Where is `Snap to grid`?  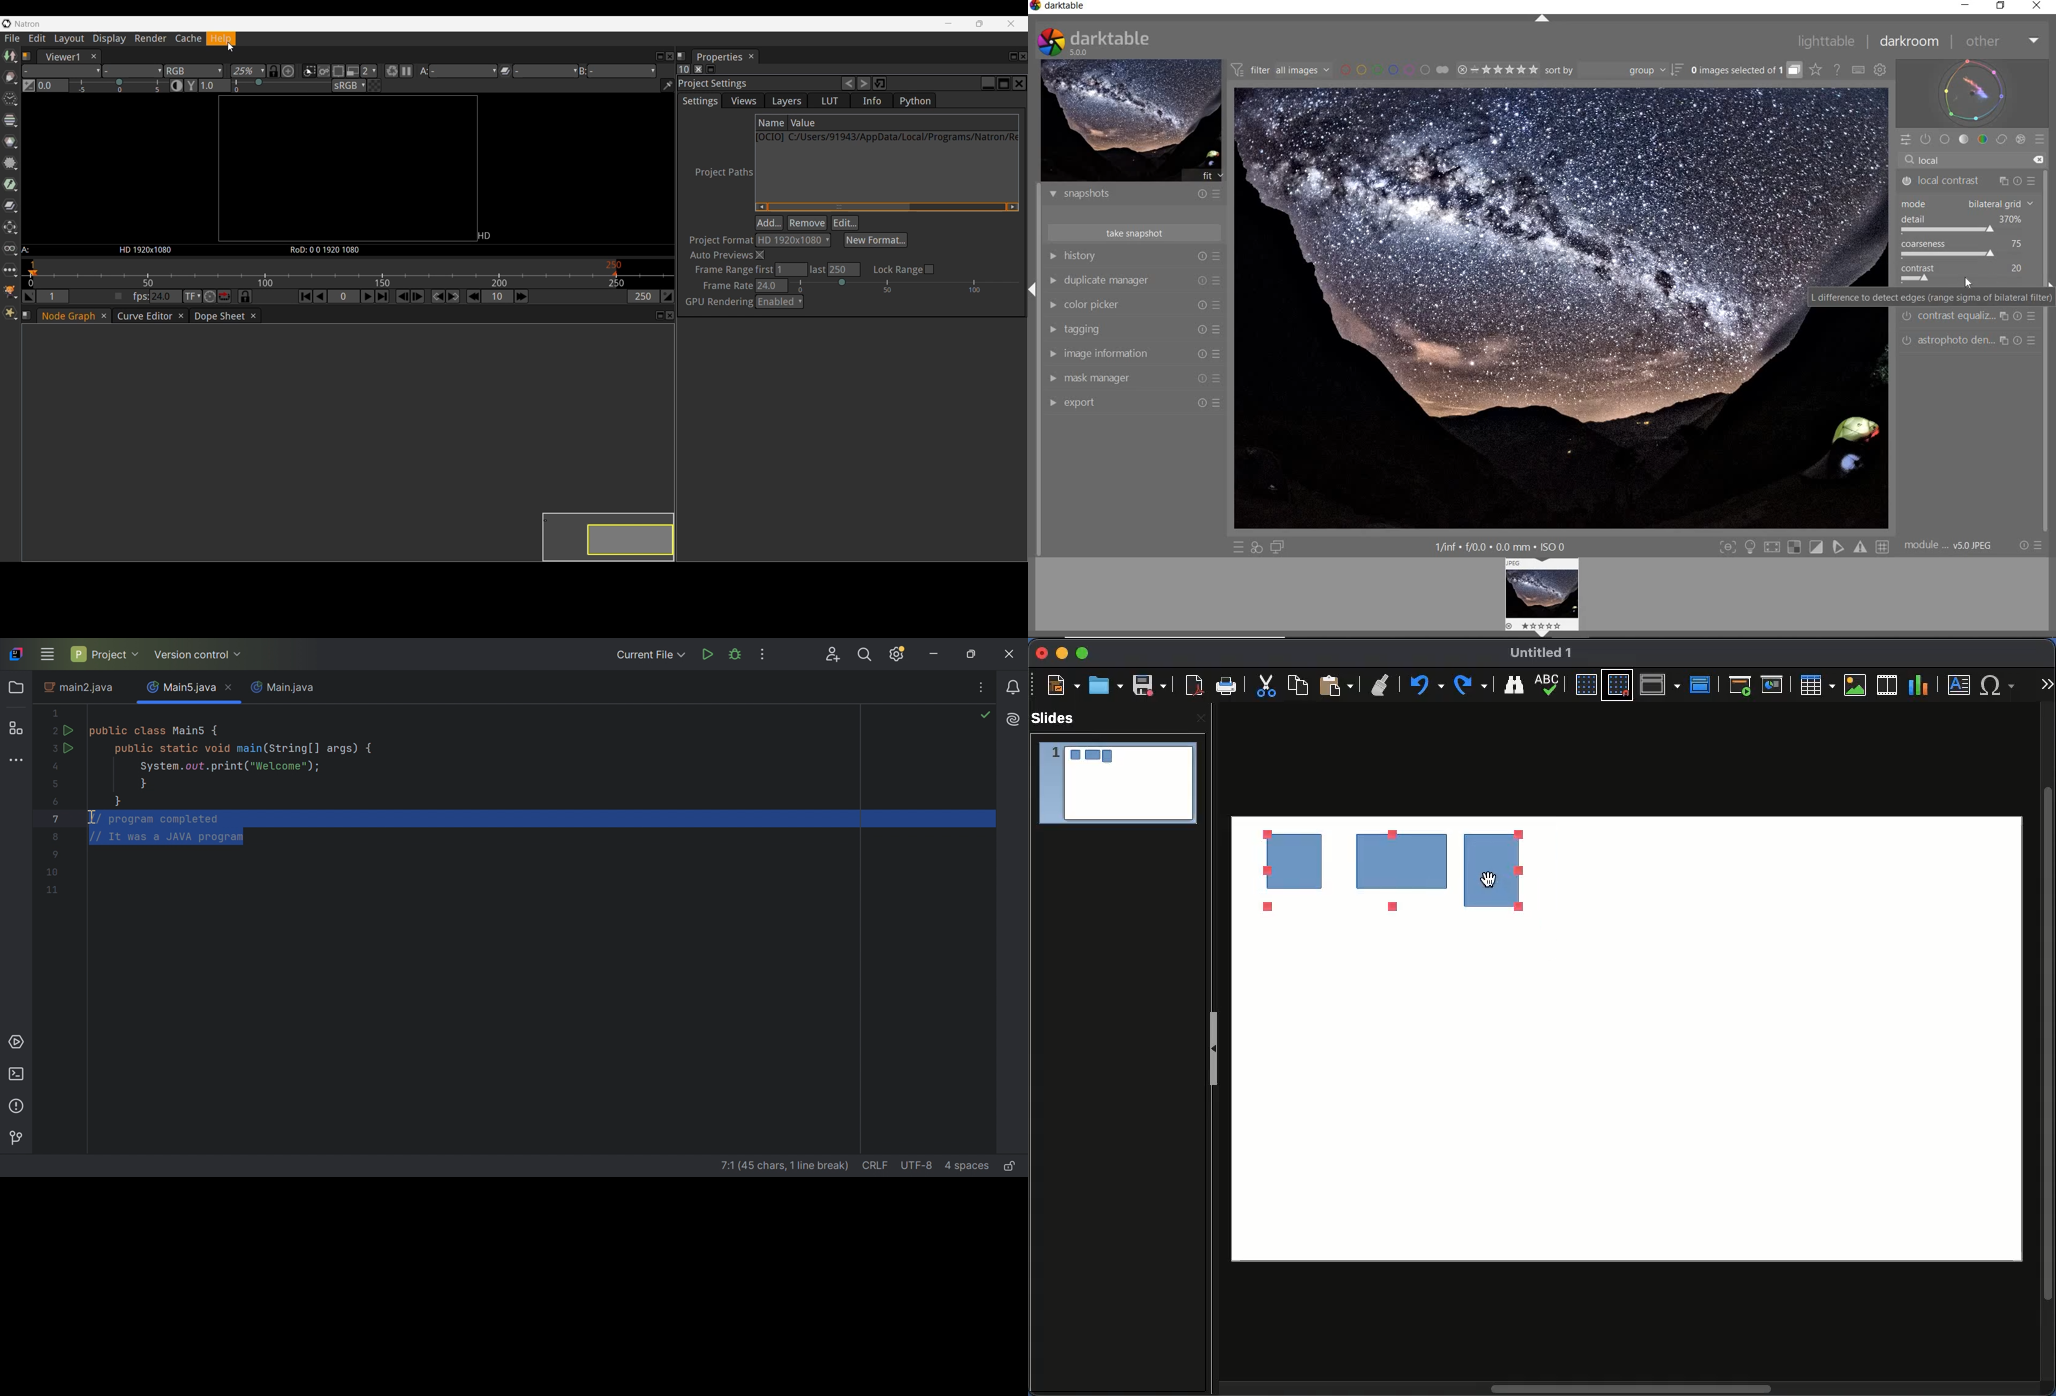 Snap to grid is located at coordinates (1618, 686).